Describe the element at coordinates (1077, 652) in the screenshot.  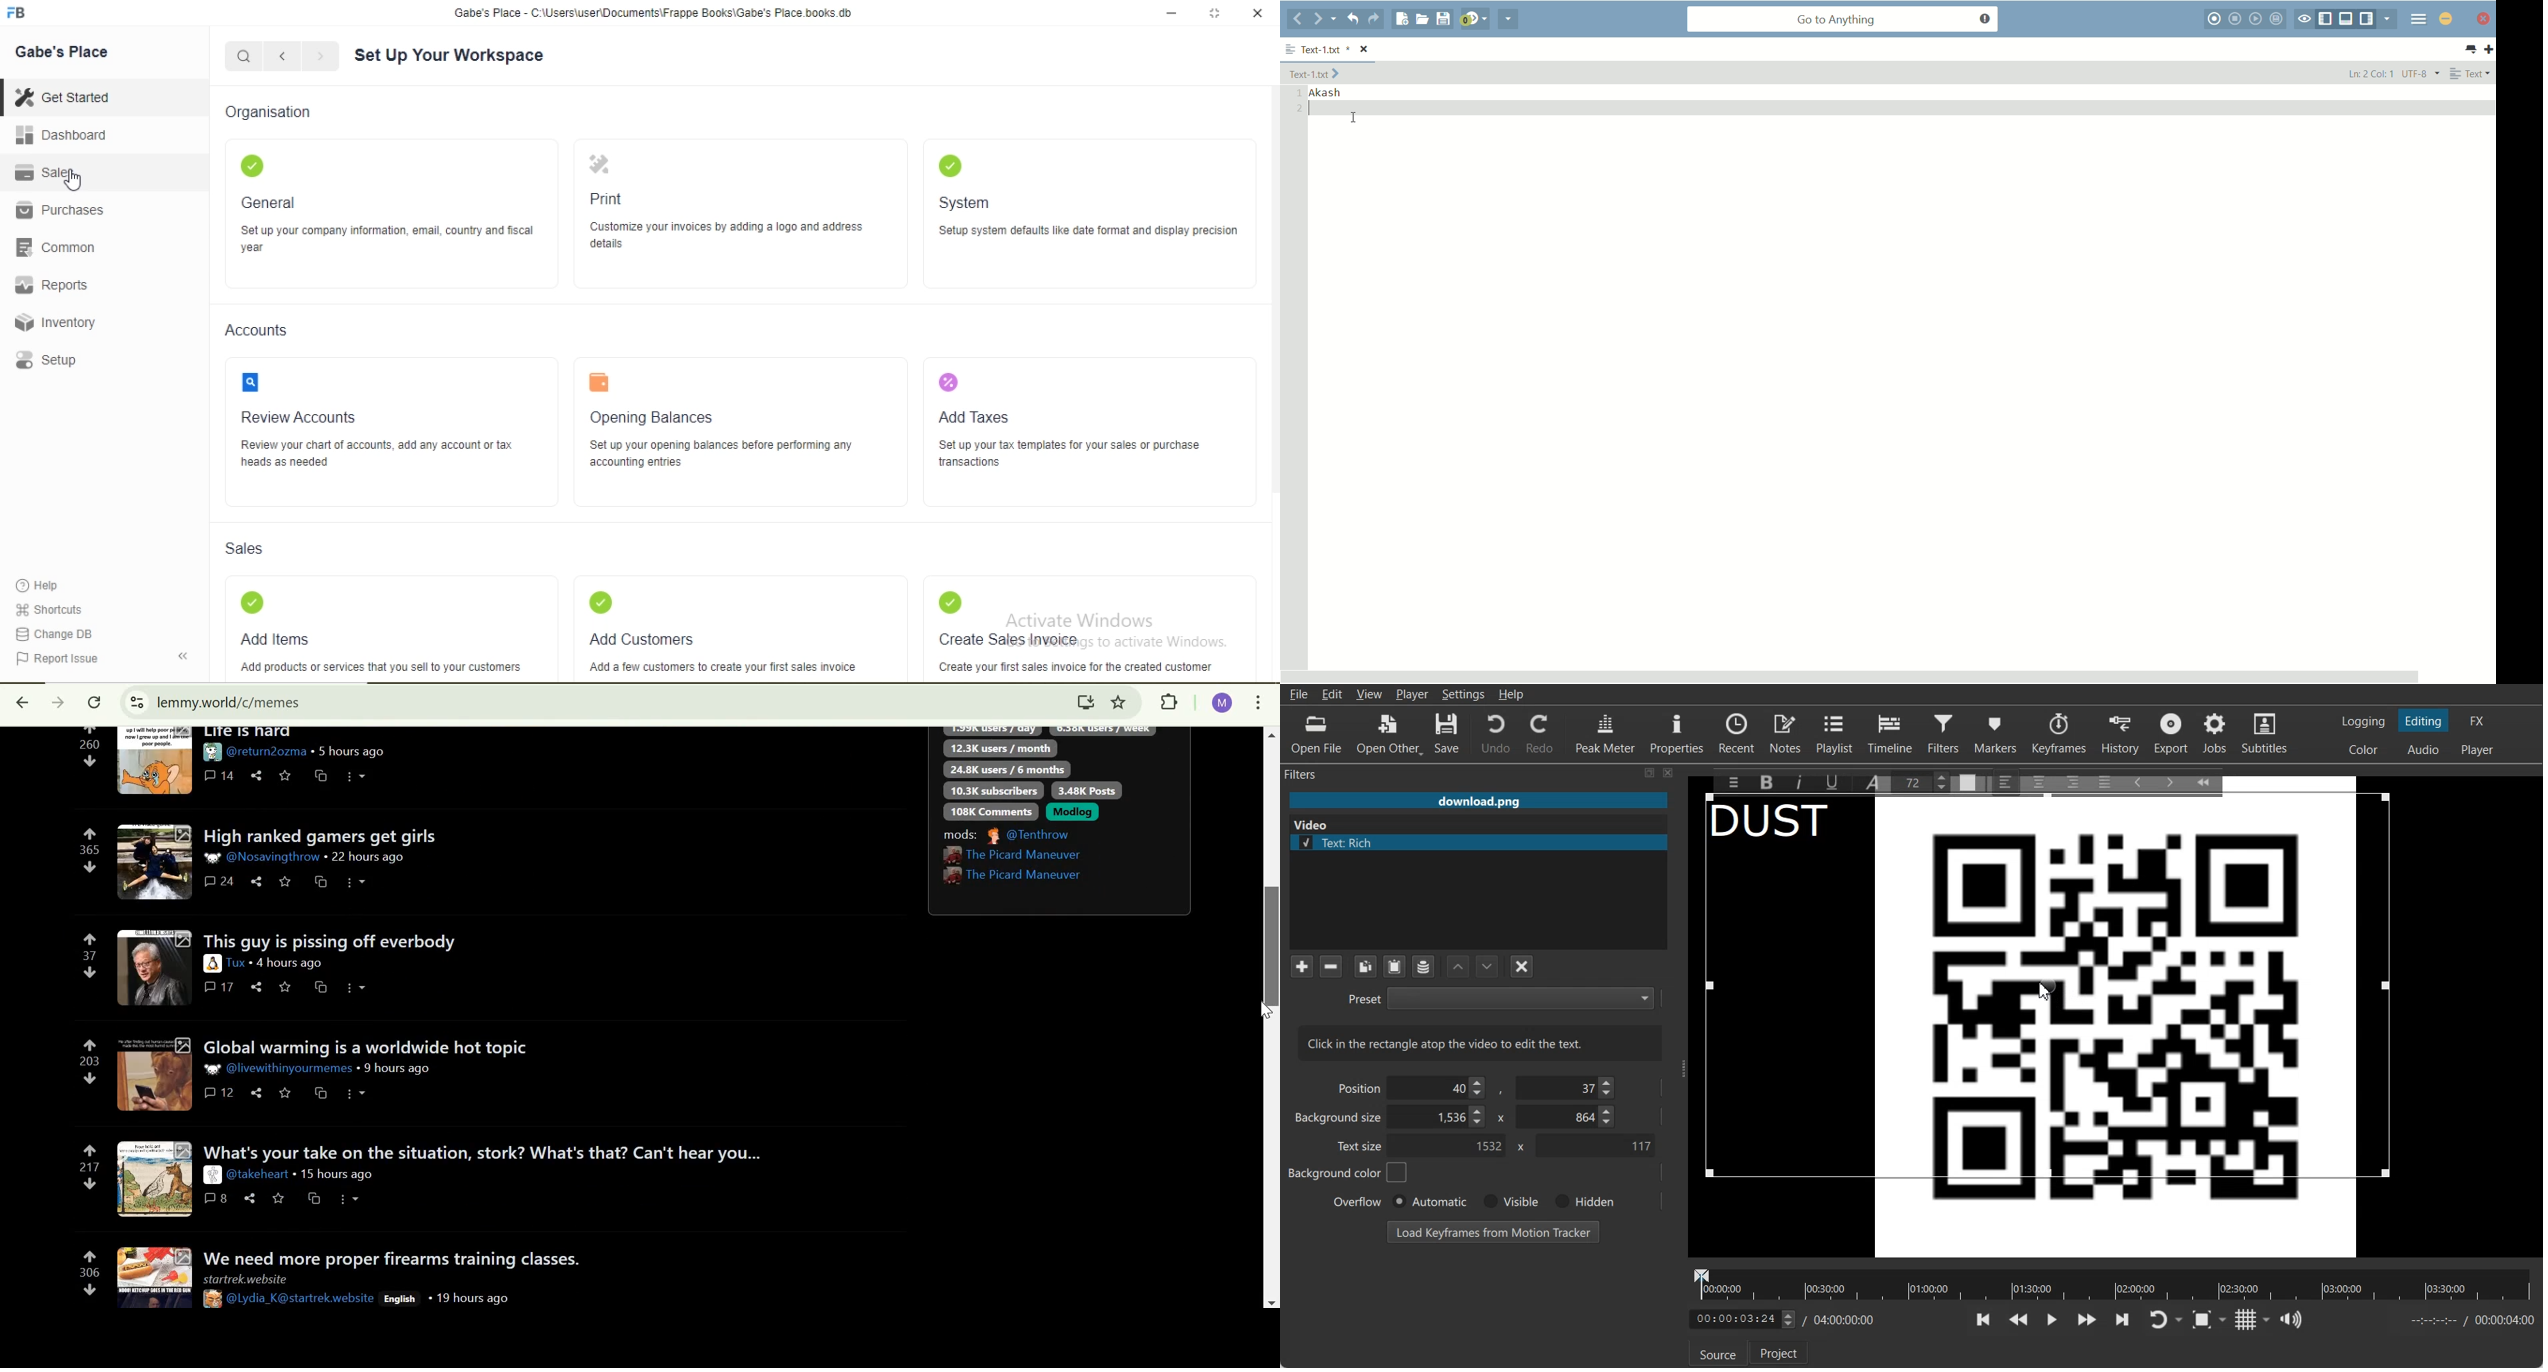
I see `Create Sales invoice.
Croats veur first sles invaice far he crested customer` at that location.